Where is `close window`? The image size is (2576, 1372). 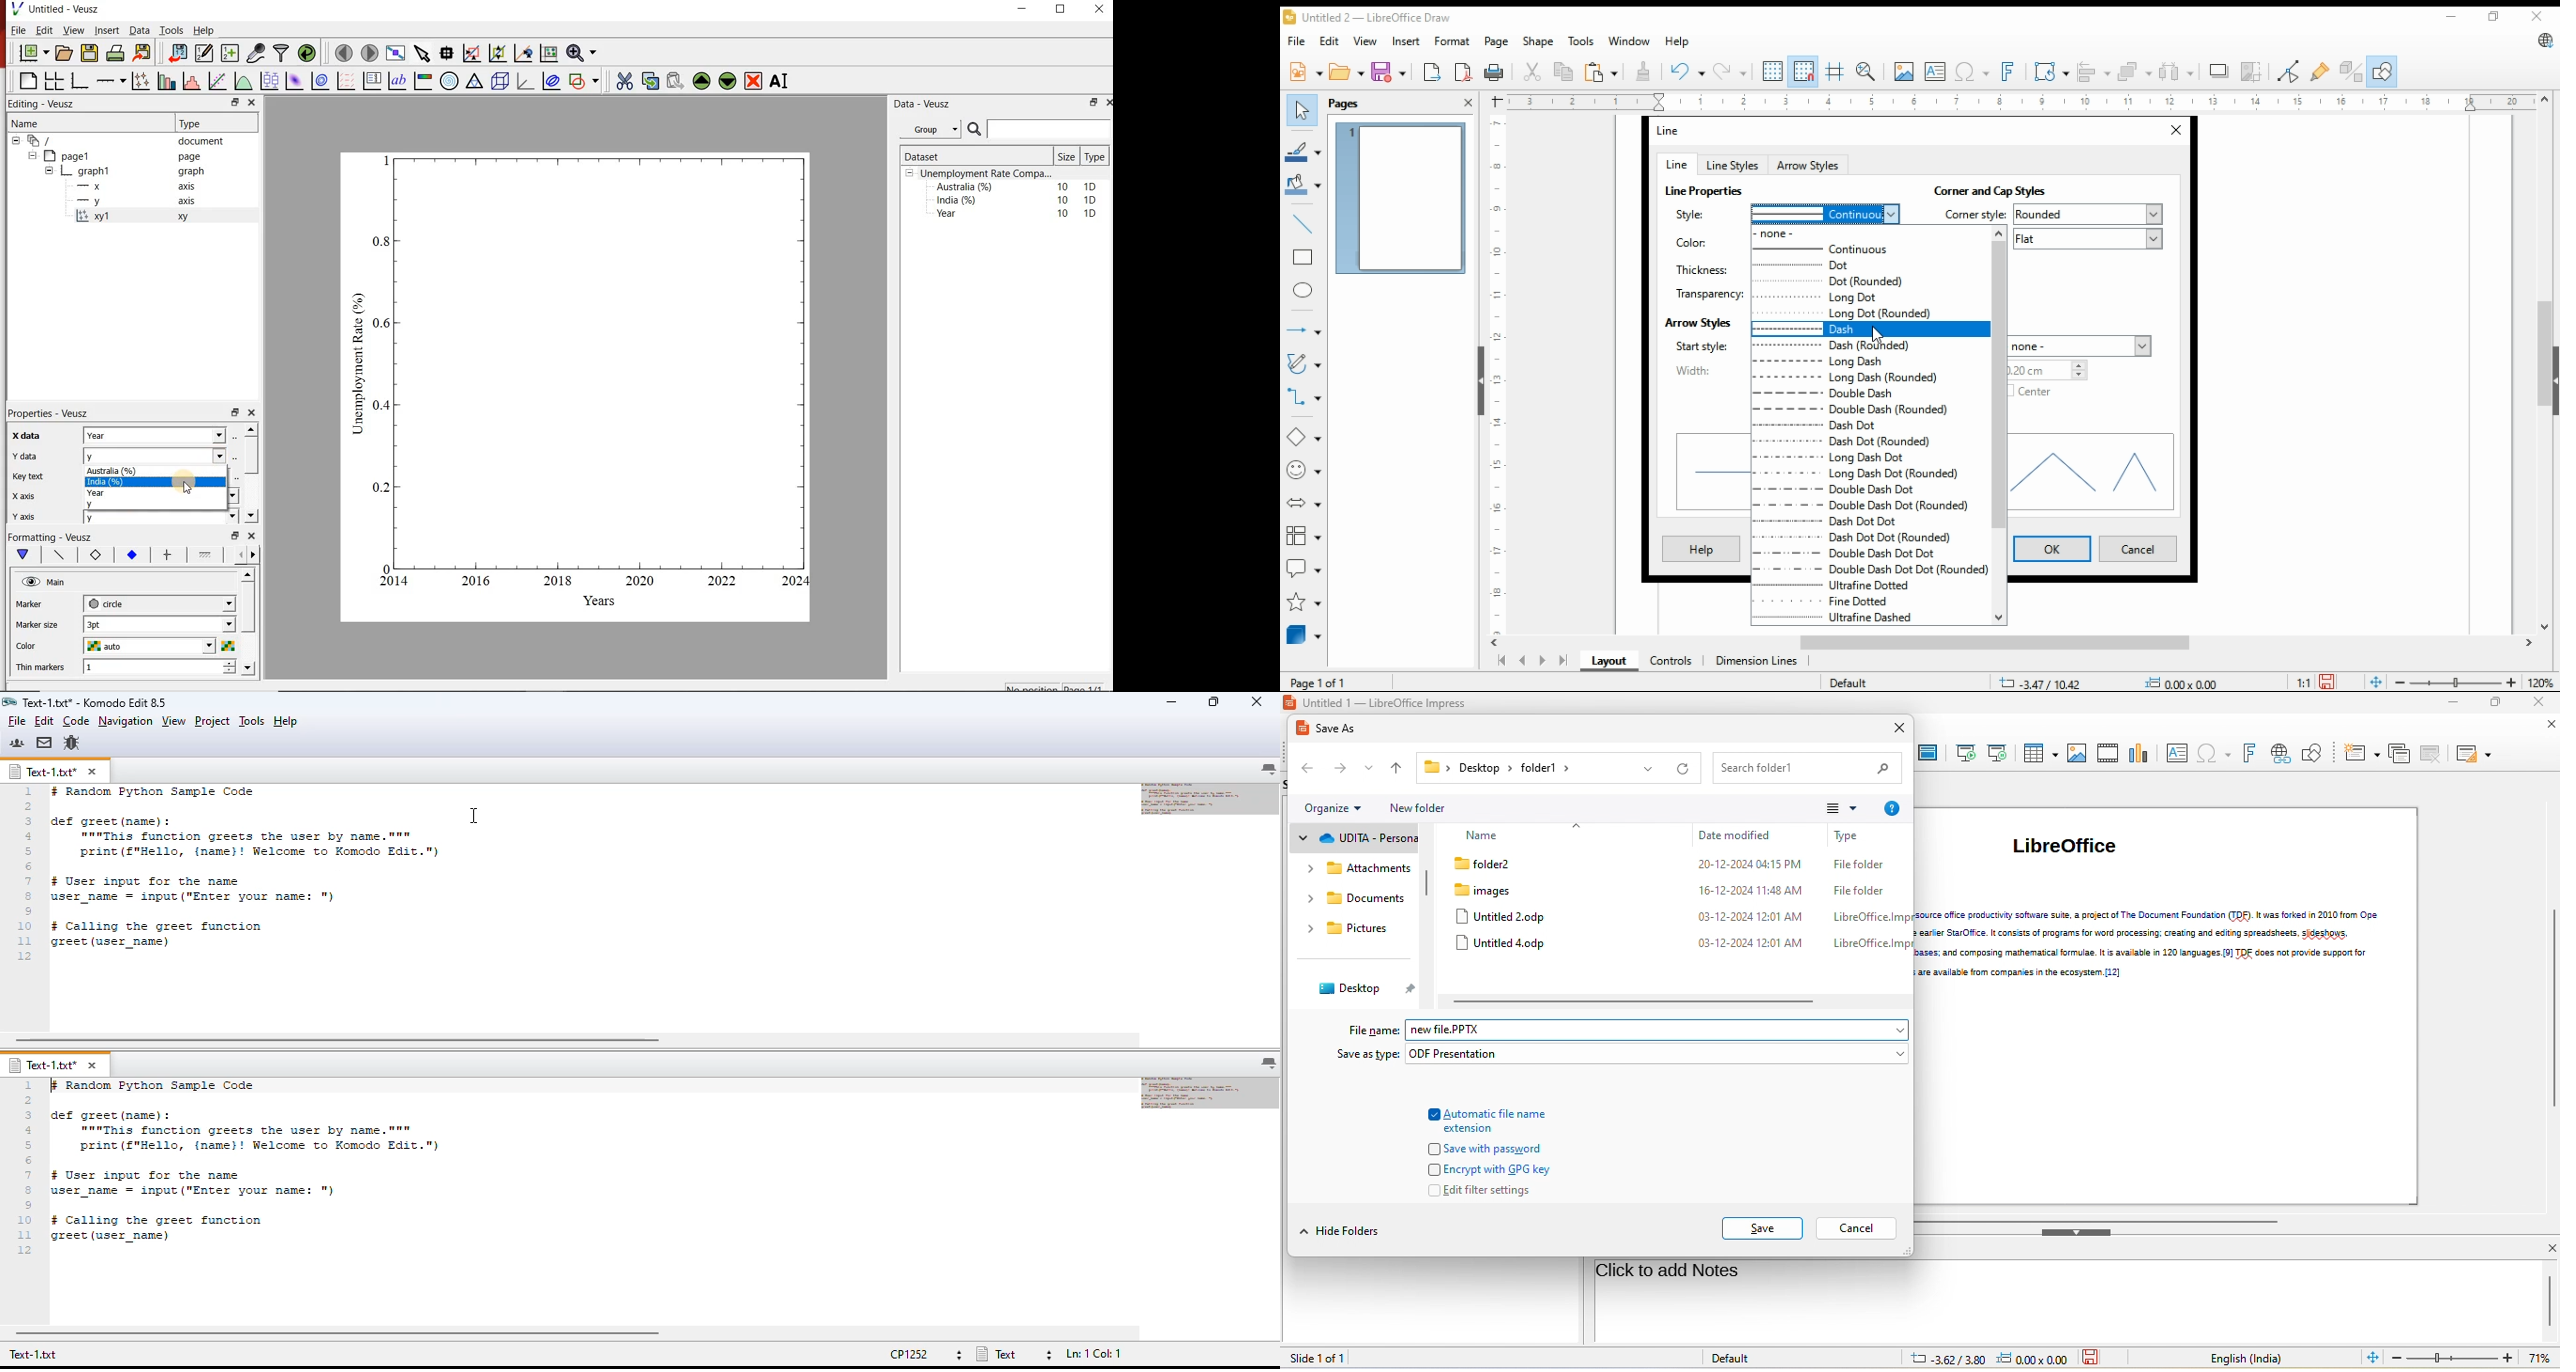 close window is located at coordinates (2174, 131).